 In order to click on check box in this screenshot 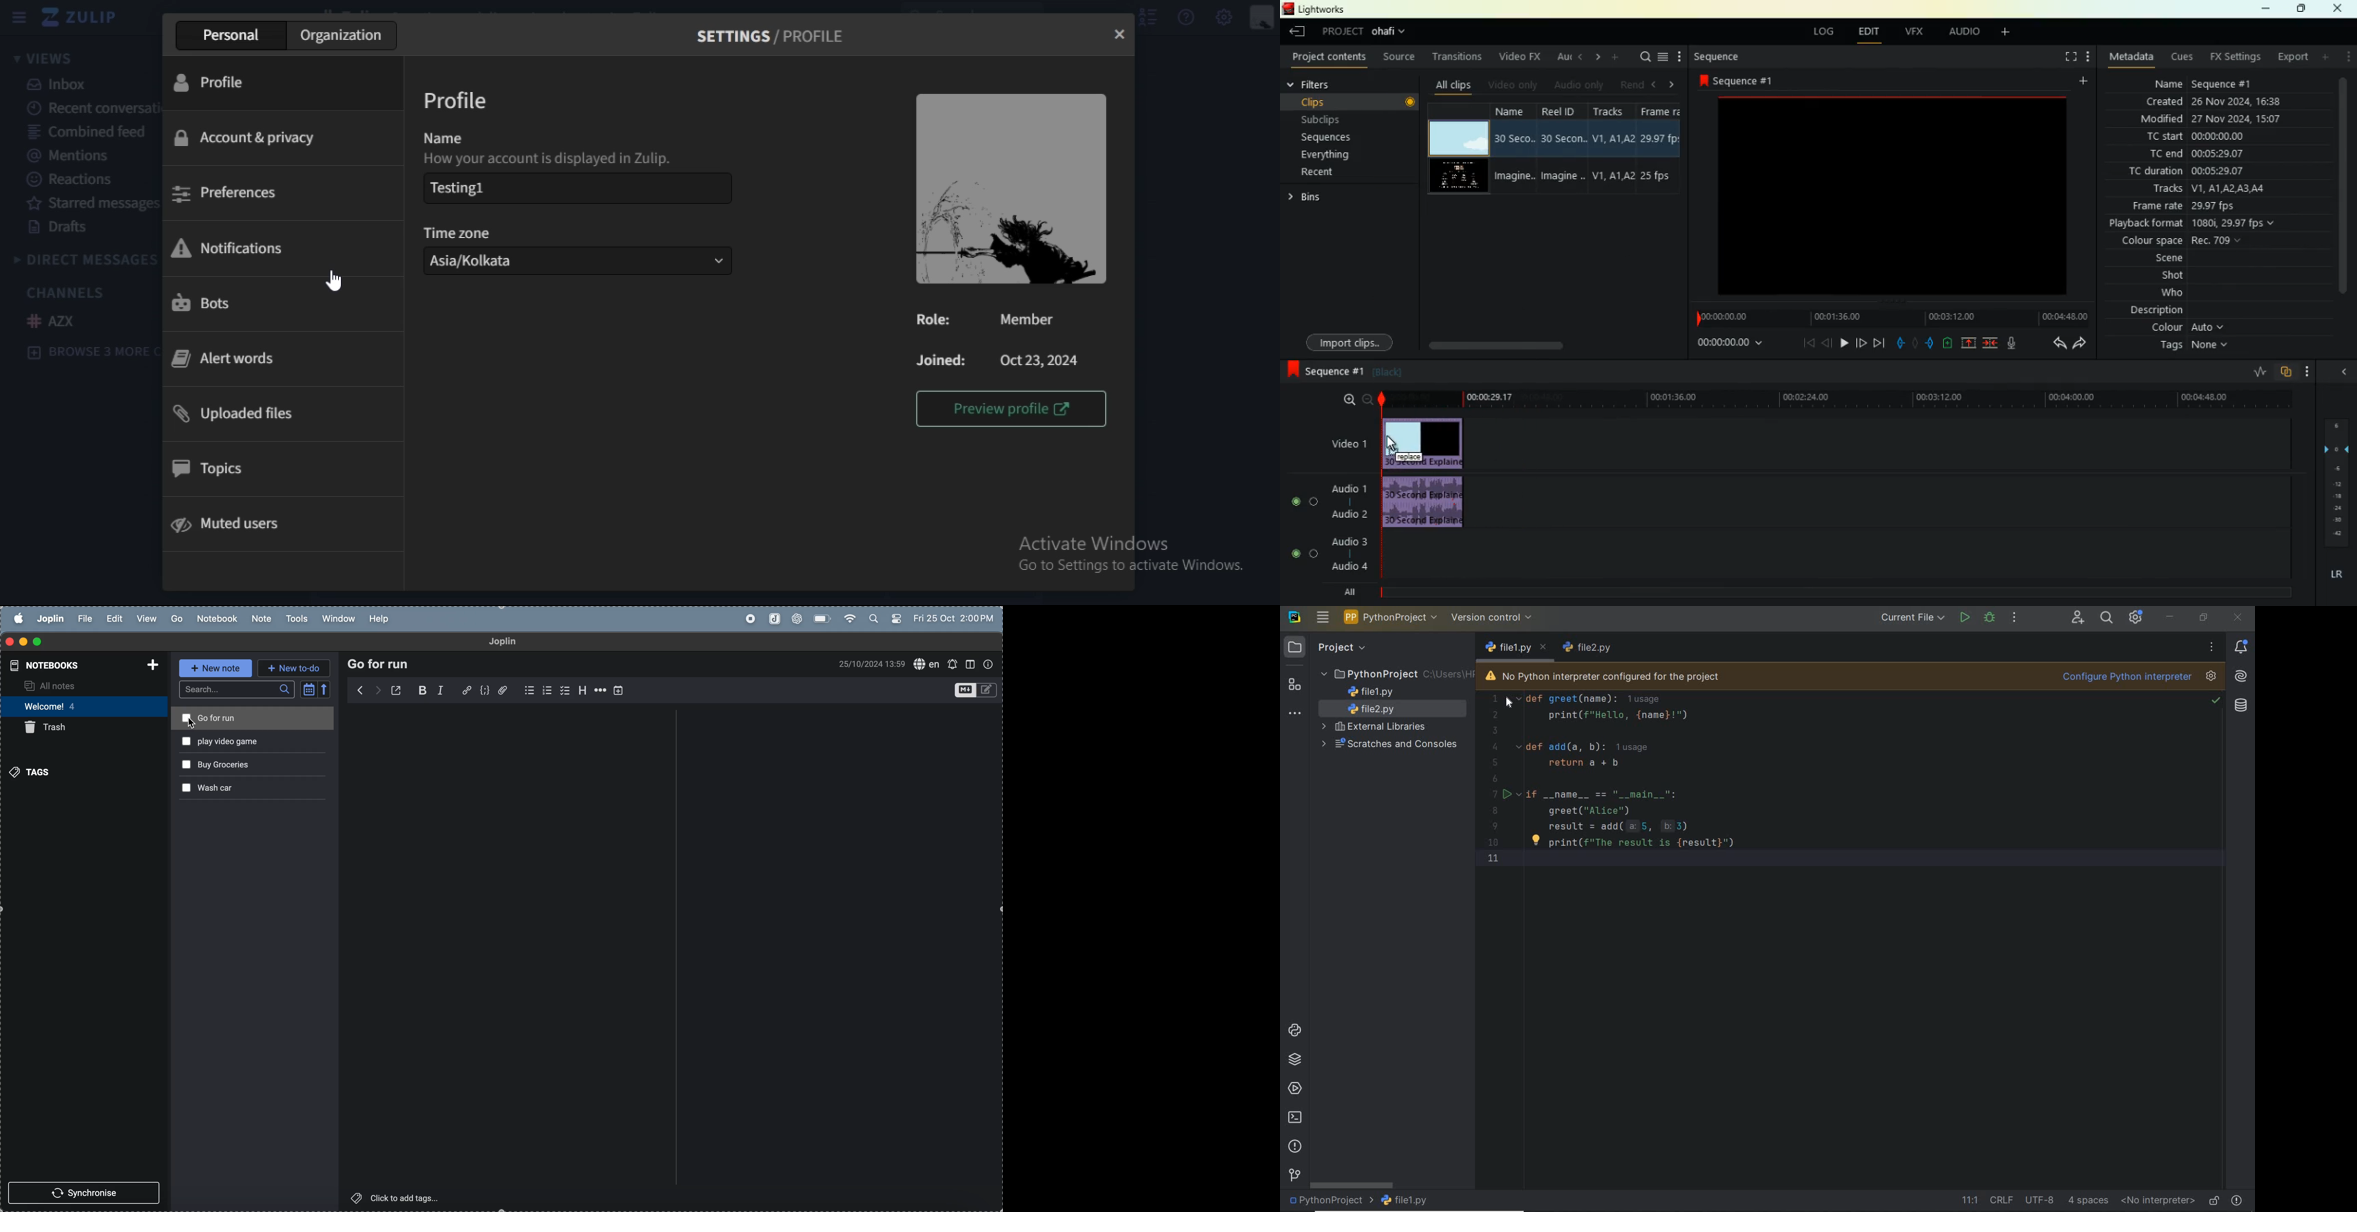, I will do `click(563, 690)`.